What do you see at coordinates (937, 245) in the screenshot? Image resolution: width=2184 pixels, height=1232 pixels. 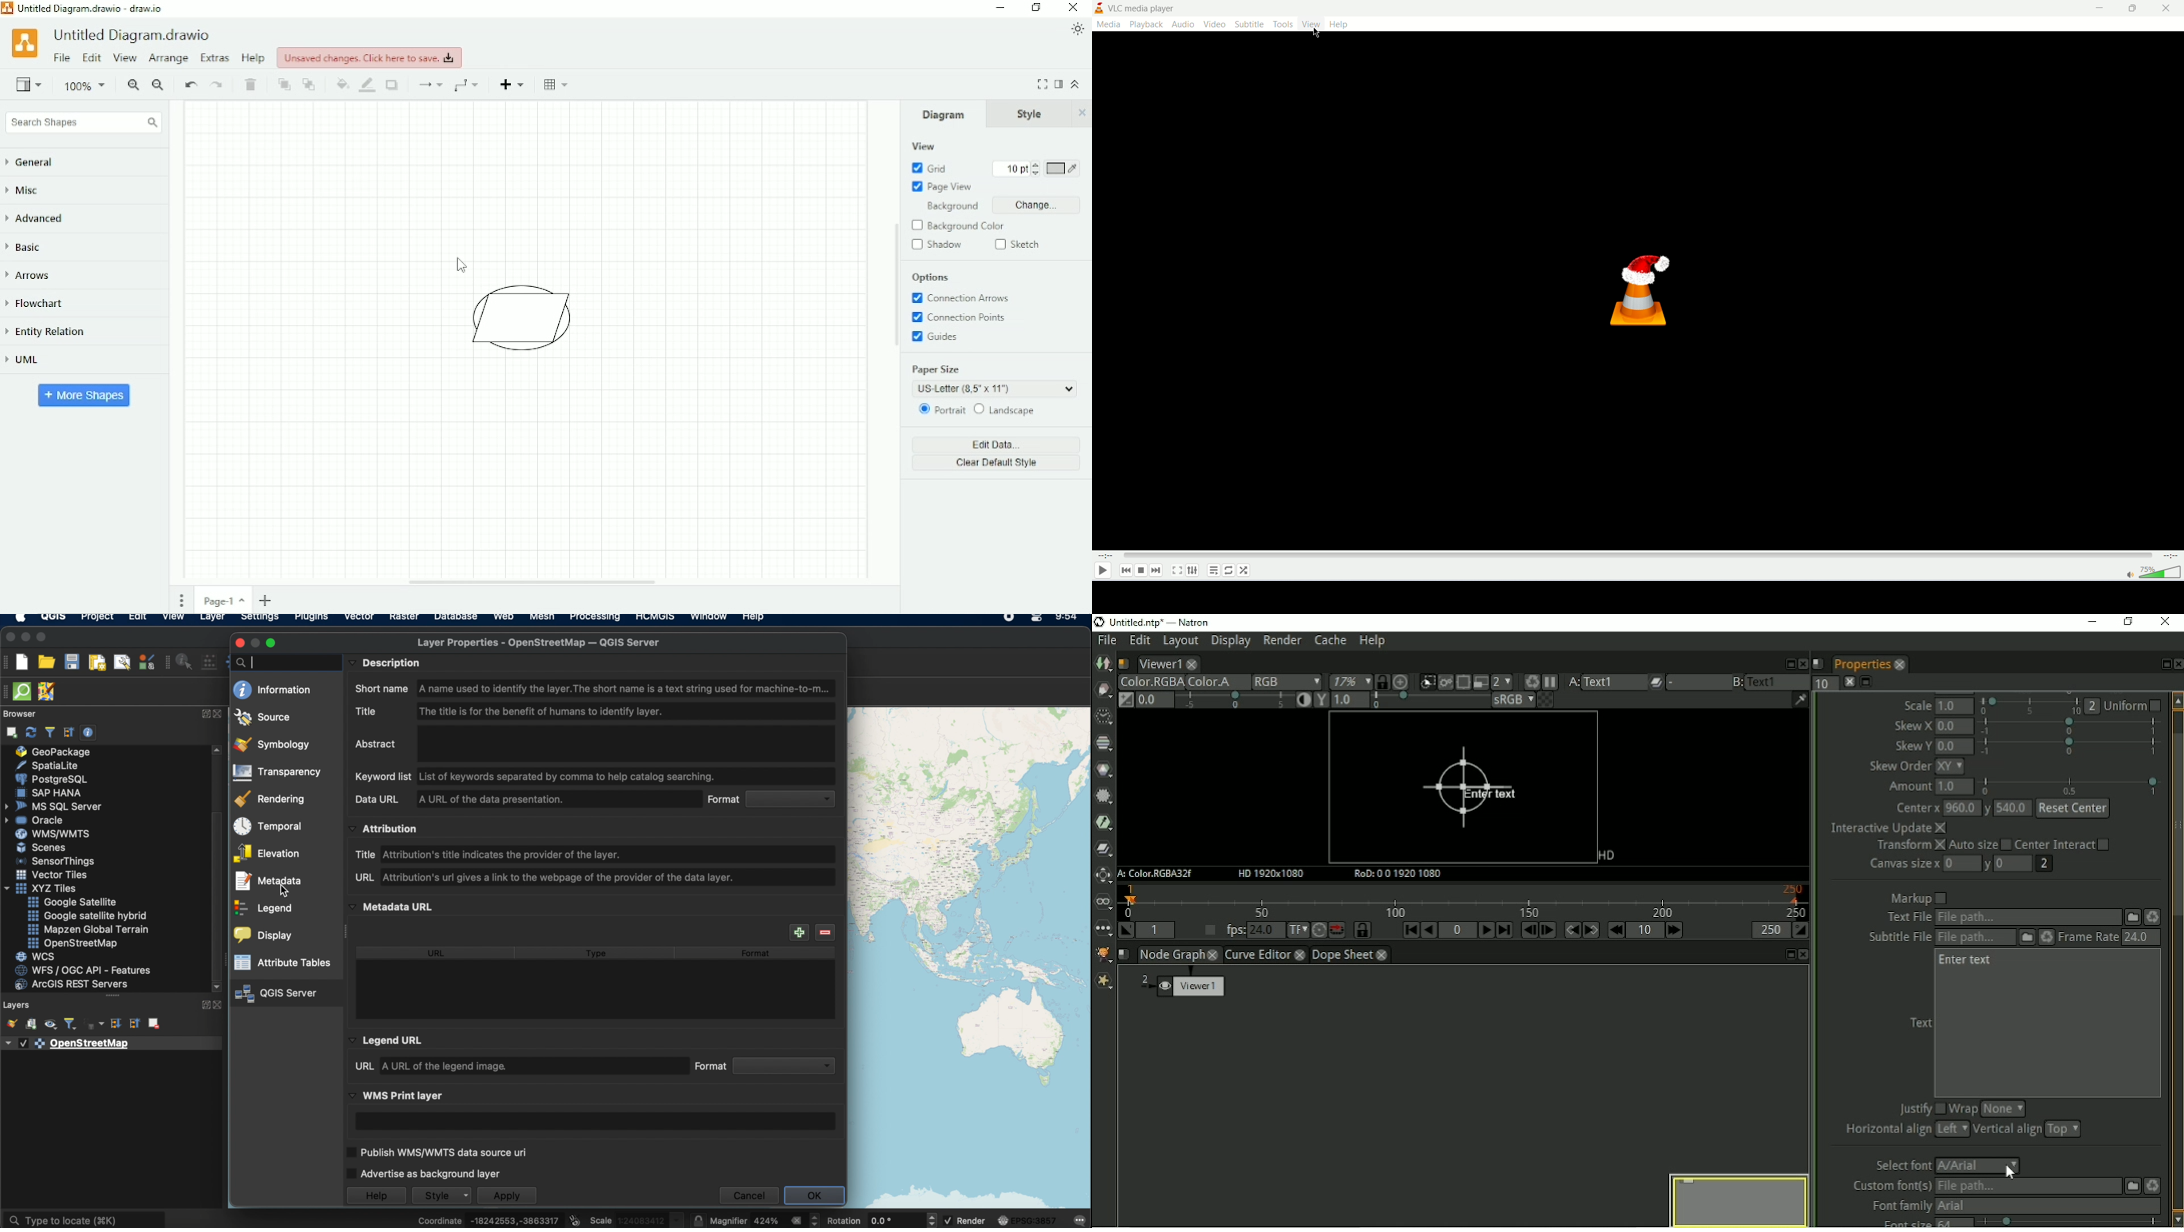 I see `Shadow` at bounding box center [937, 245].